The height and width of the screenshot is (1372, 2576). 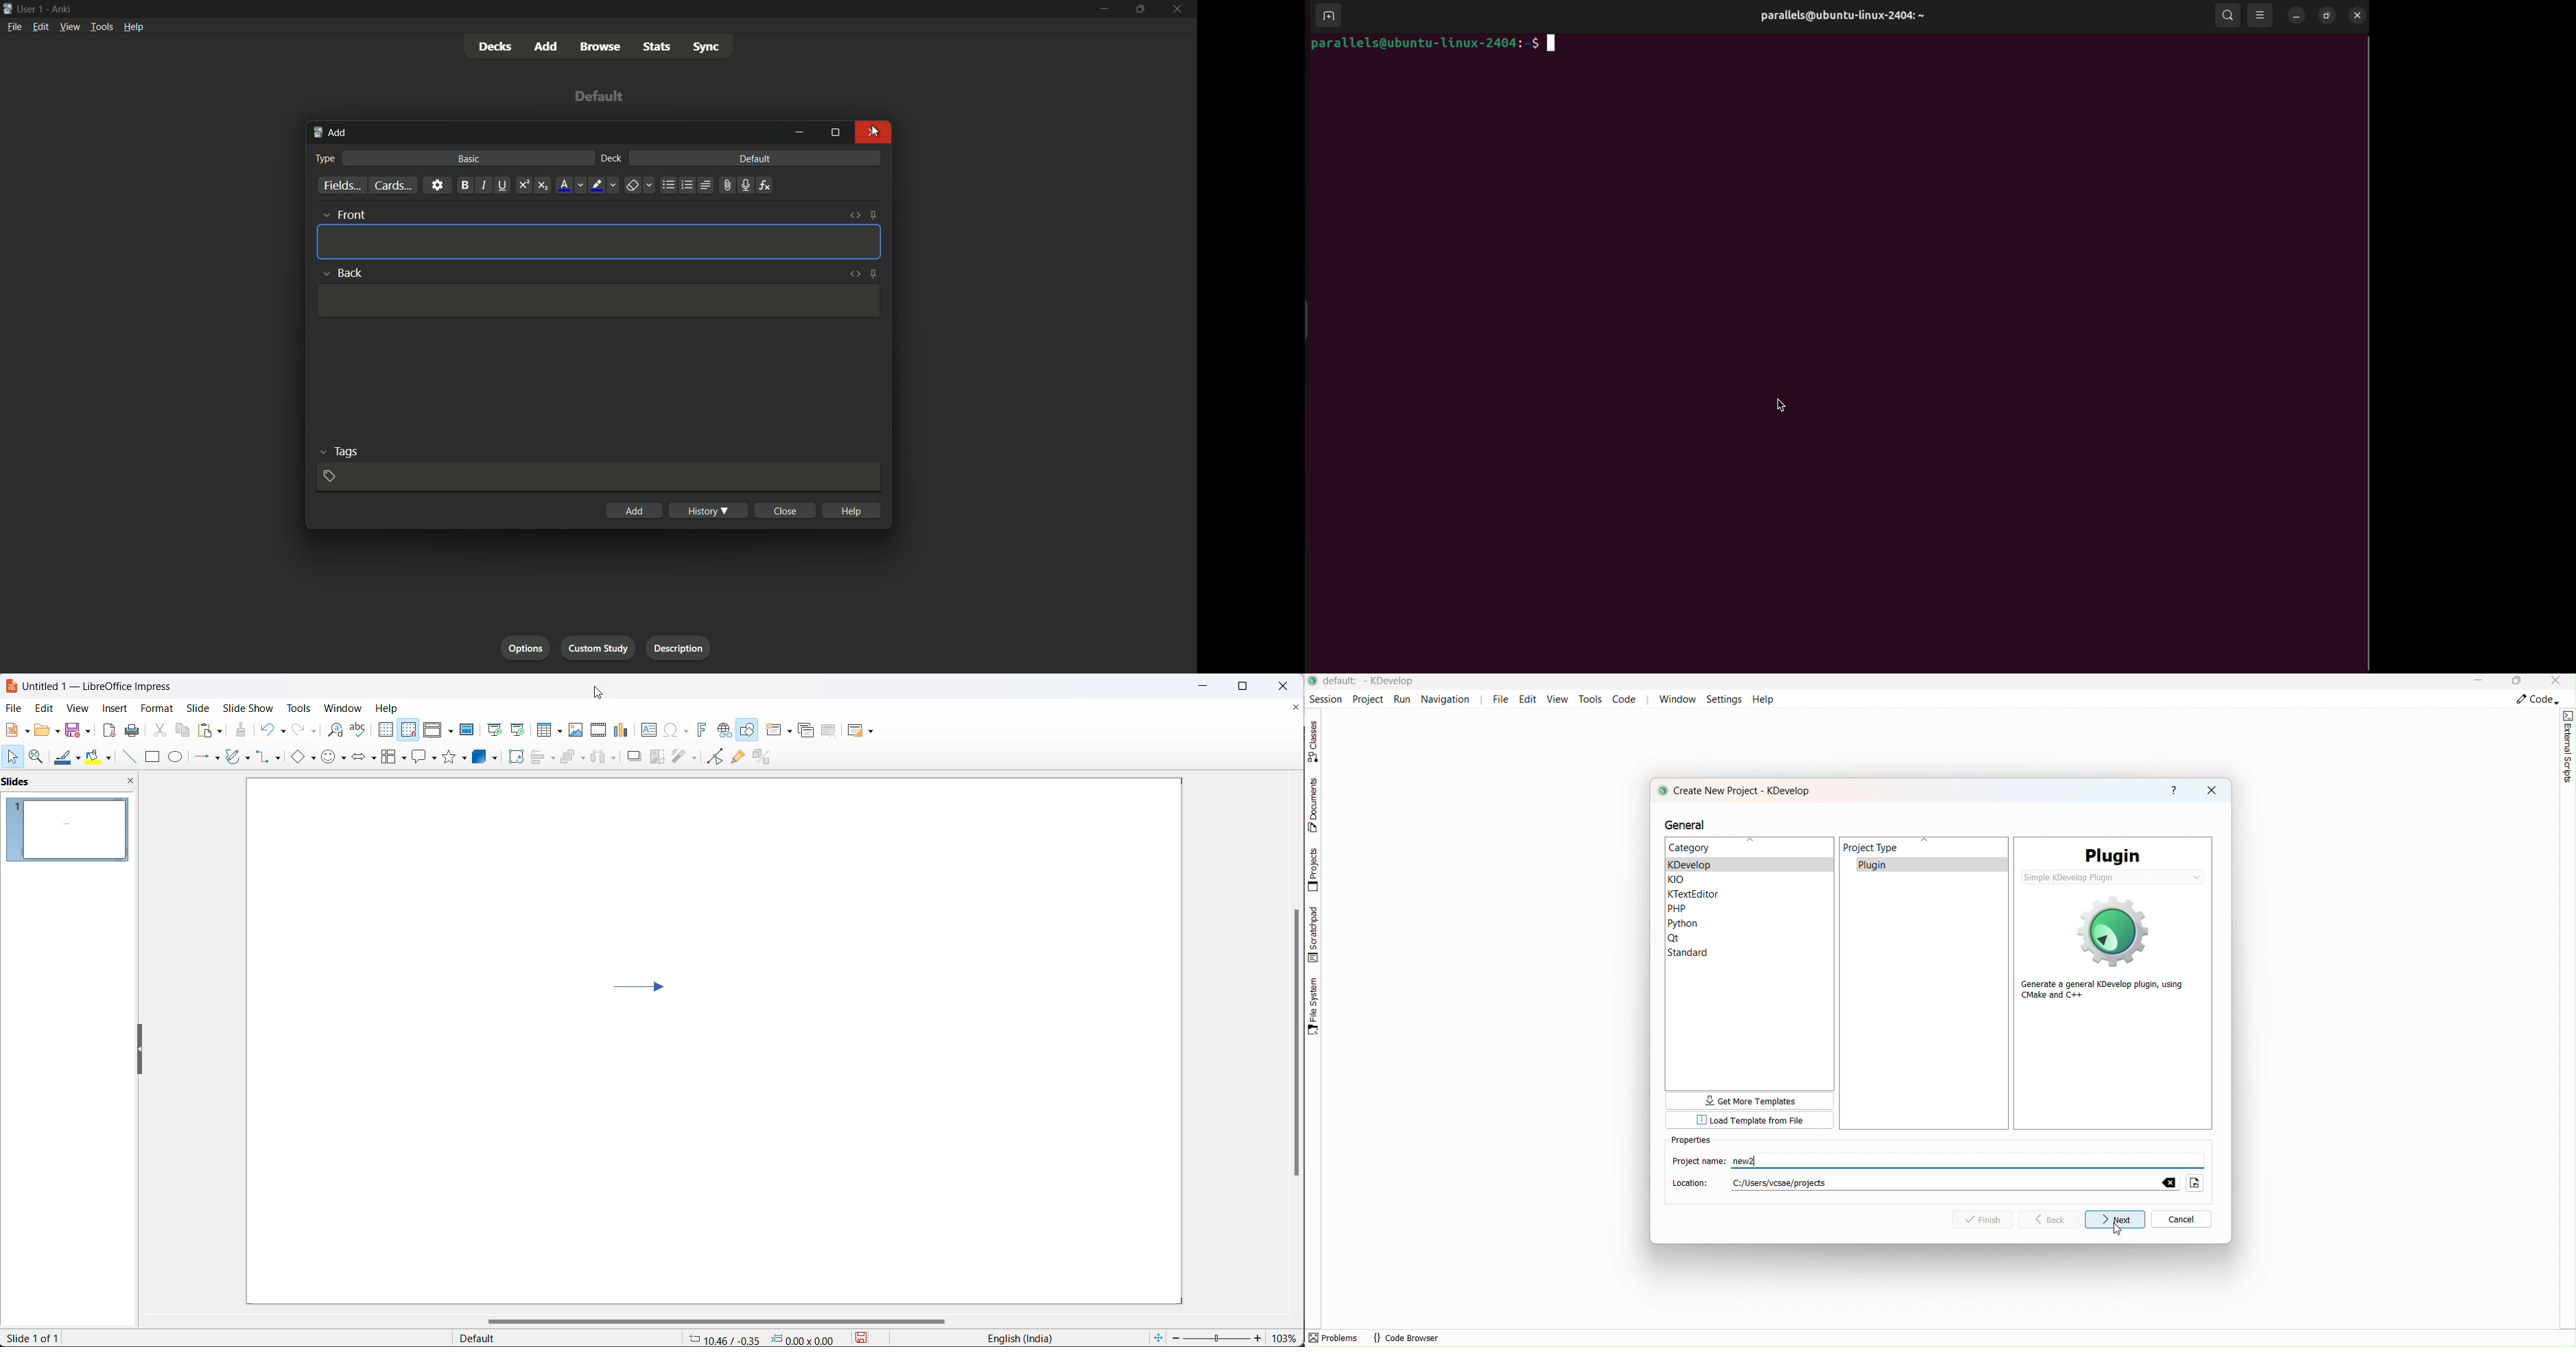 I want to click on default, so click(x=755, y=159).